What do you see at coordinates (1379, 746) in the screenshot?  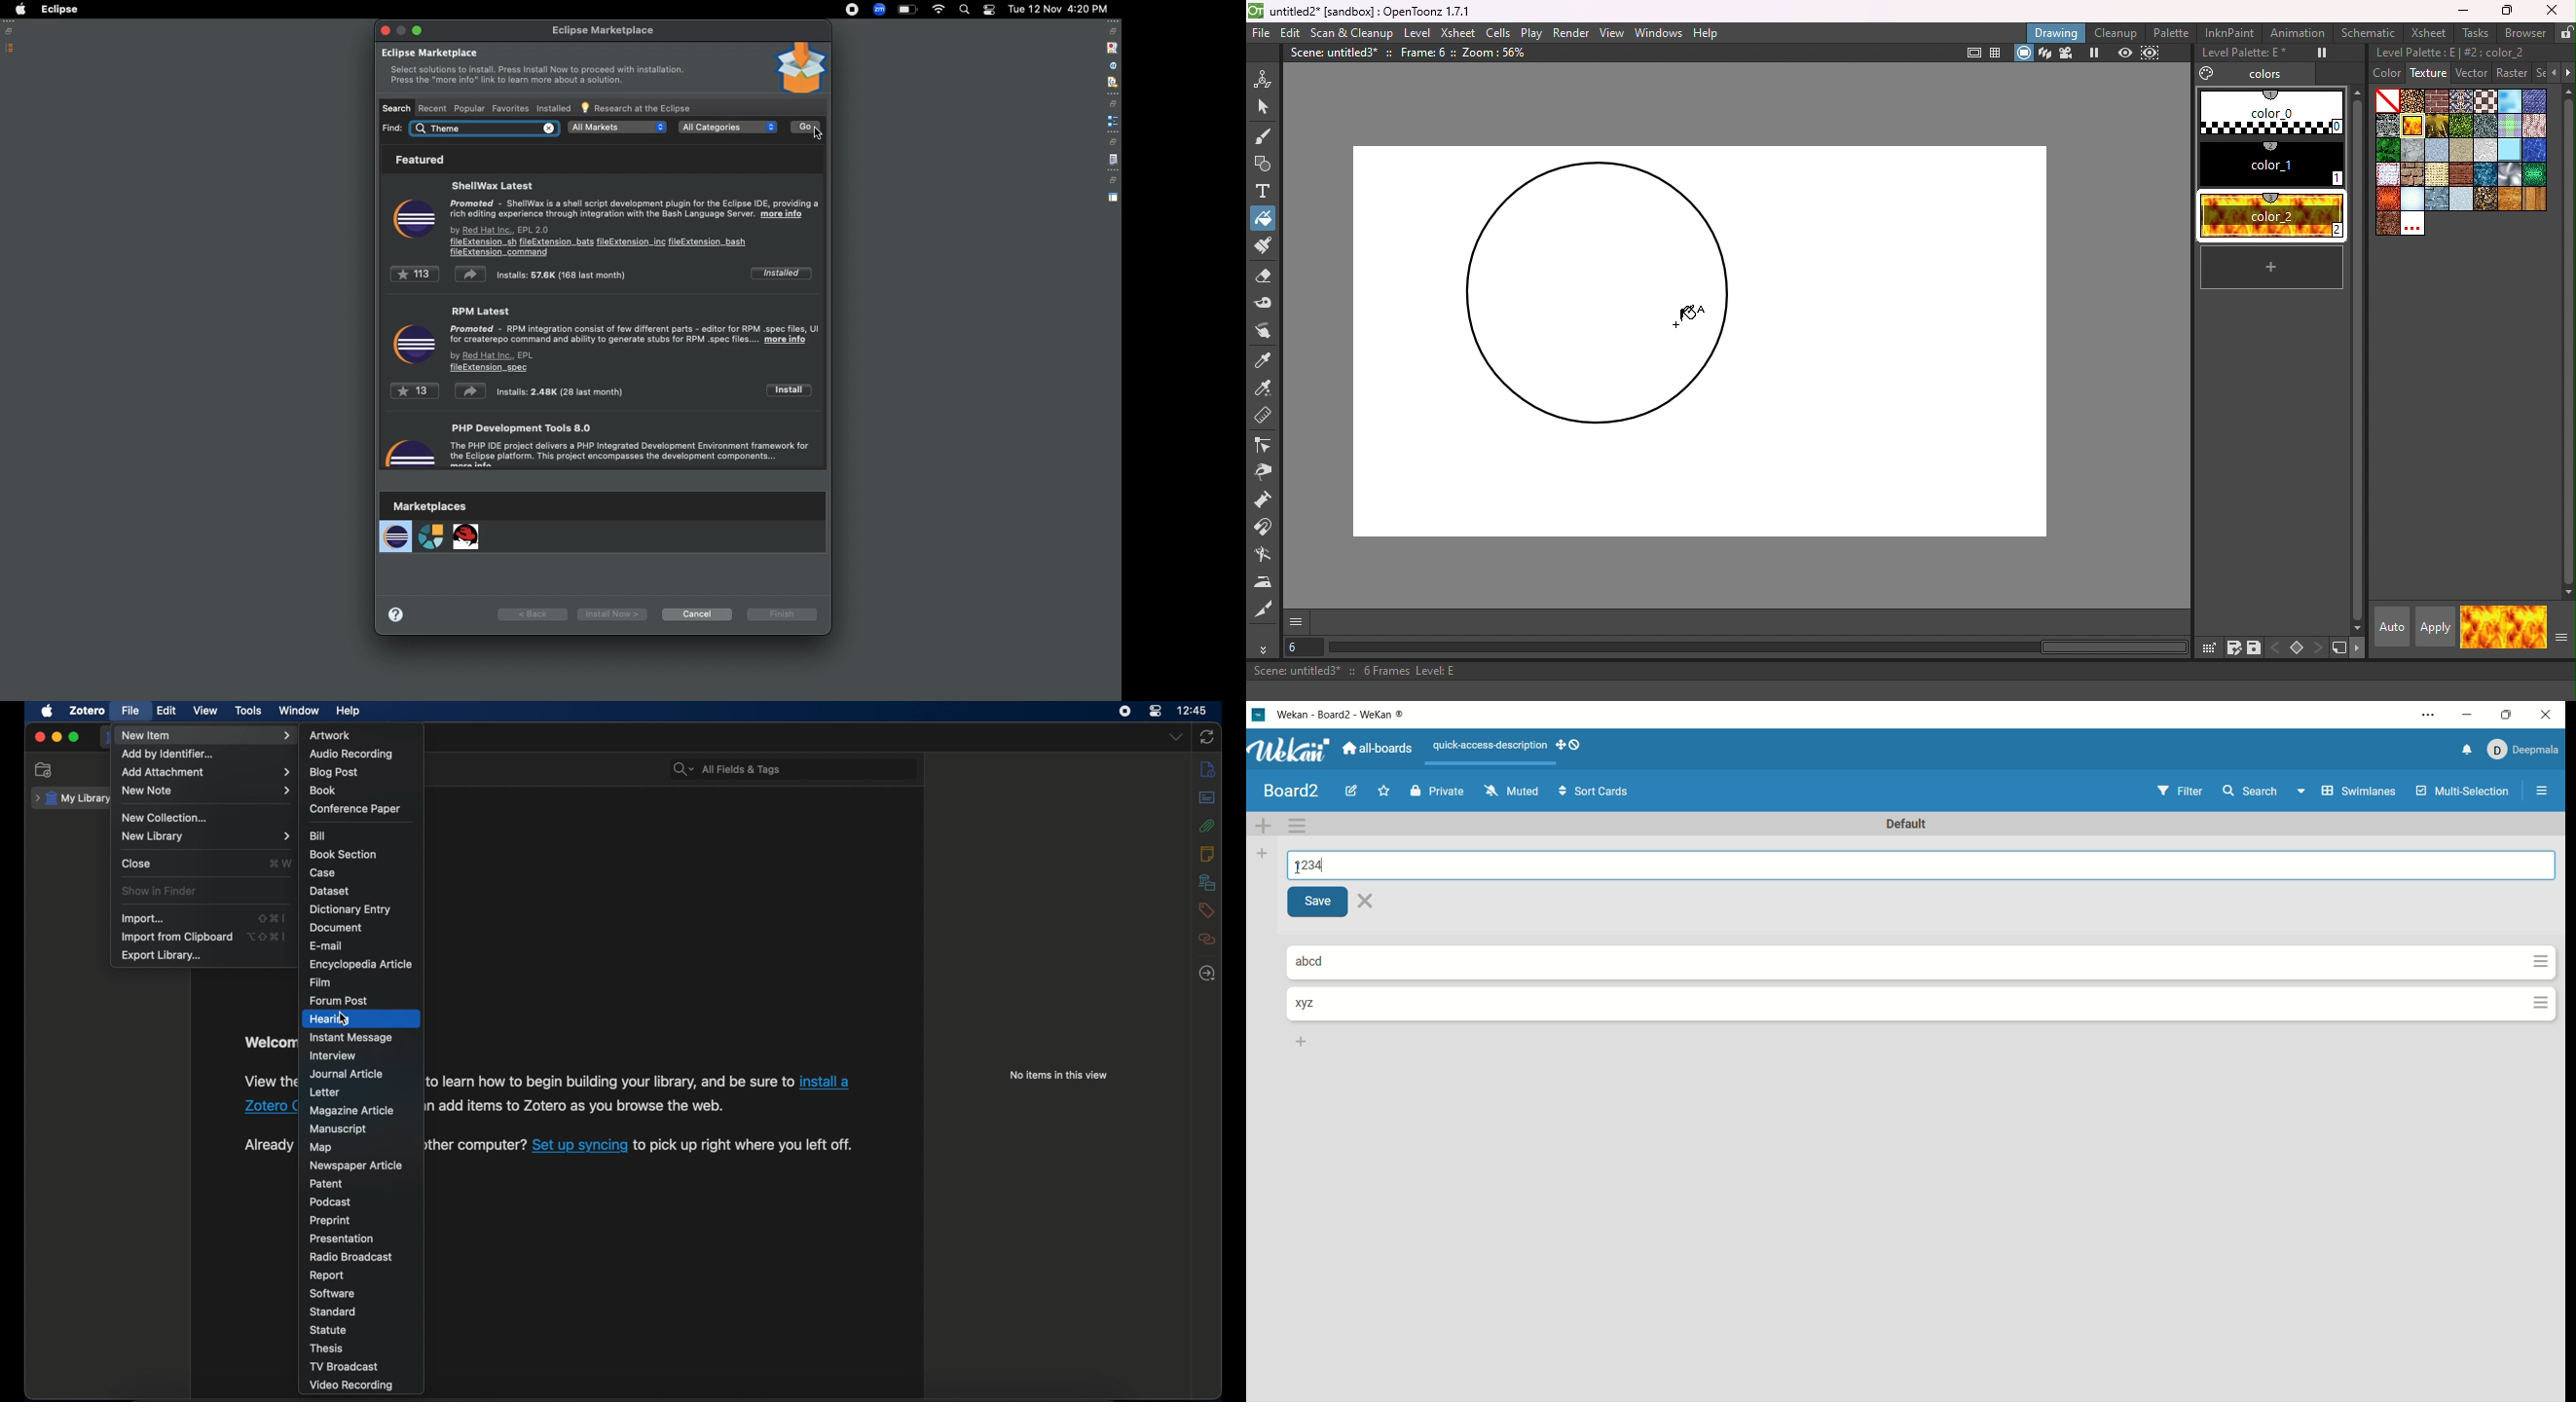 I see `all boards` at bounding box center [1379, 746].